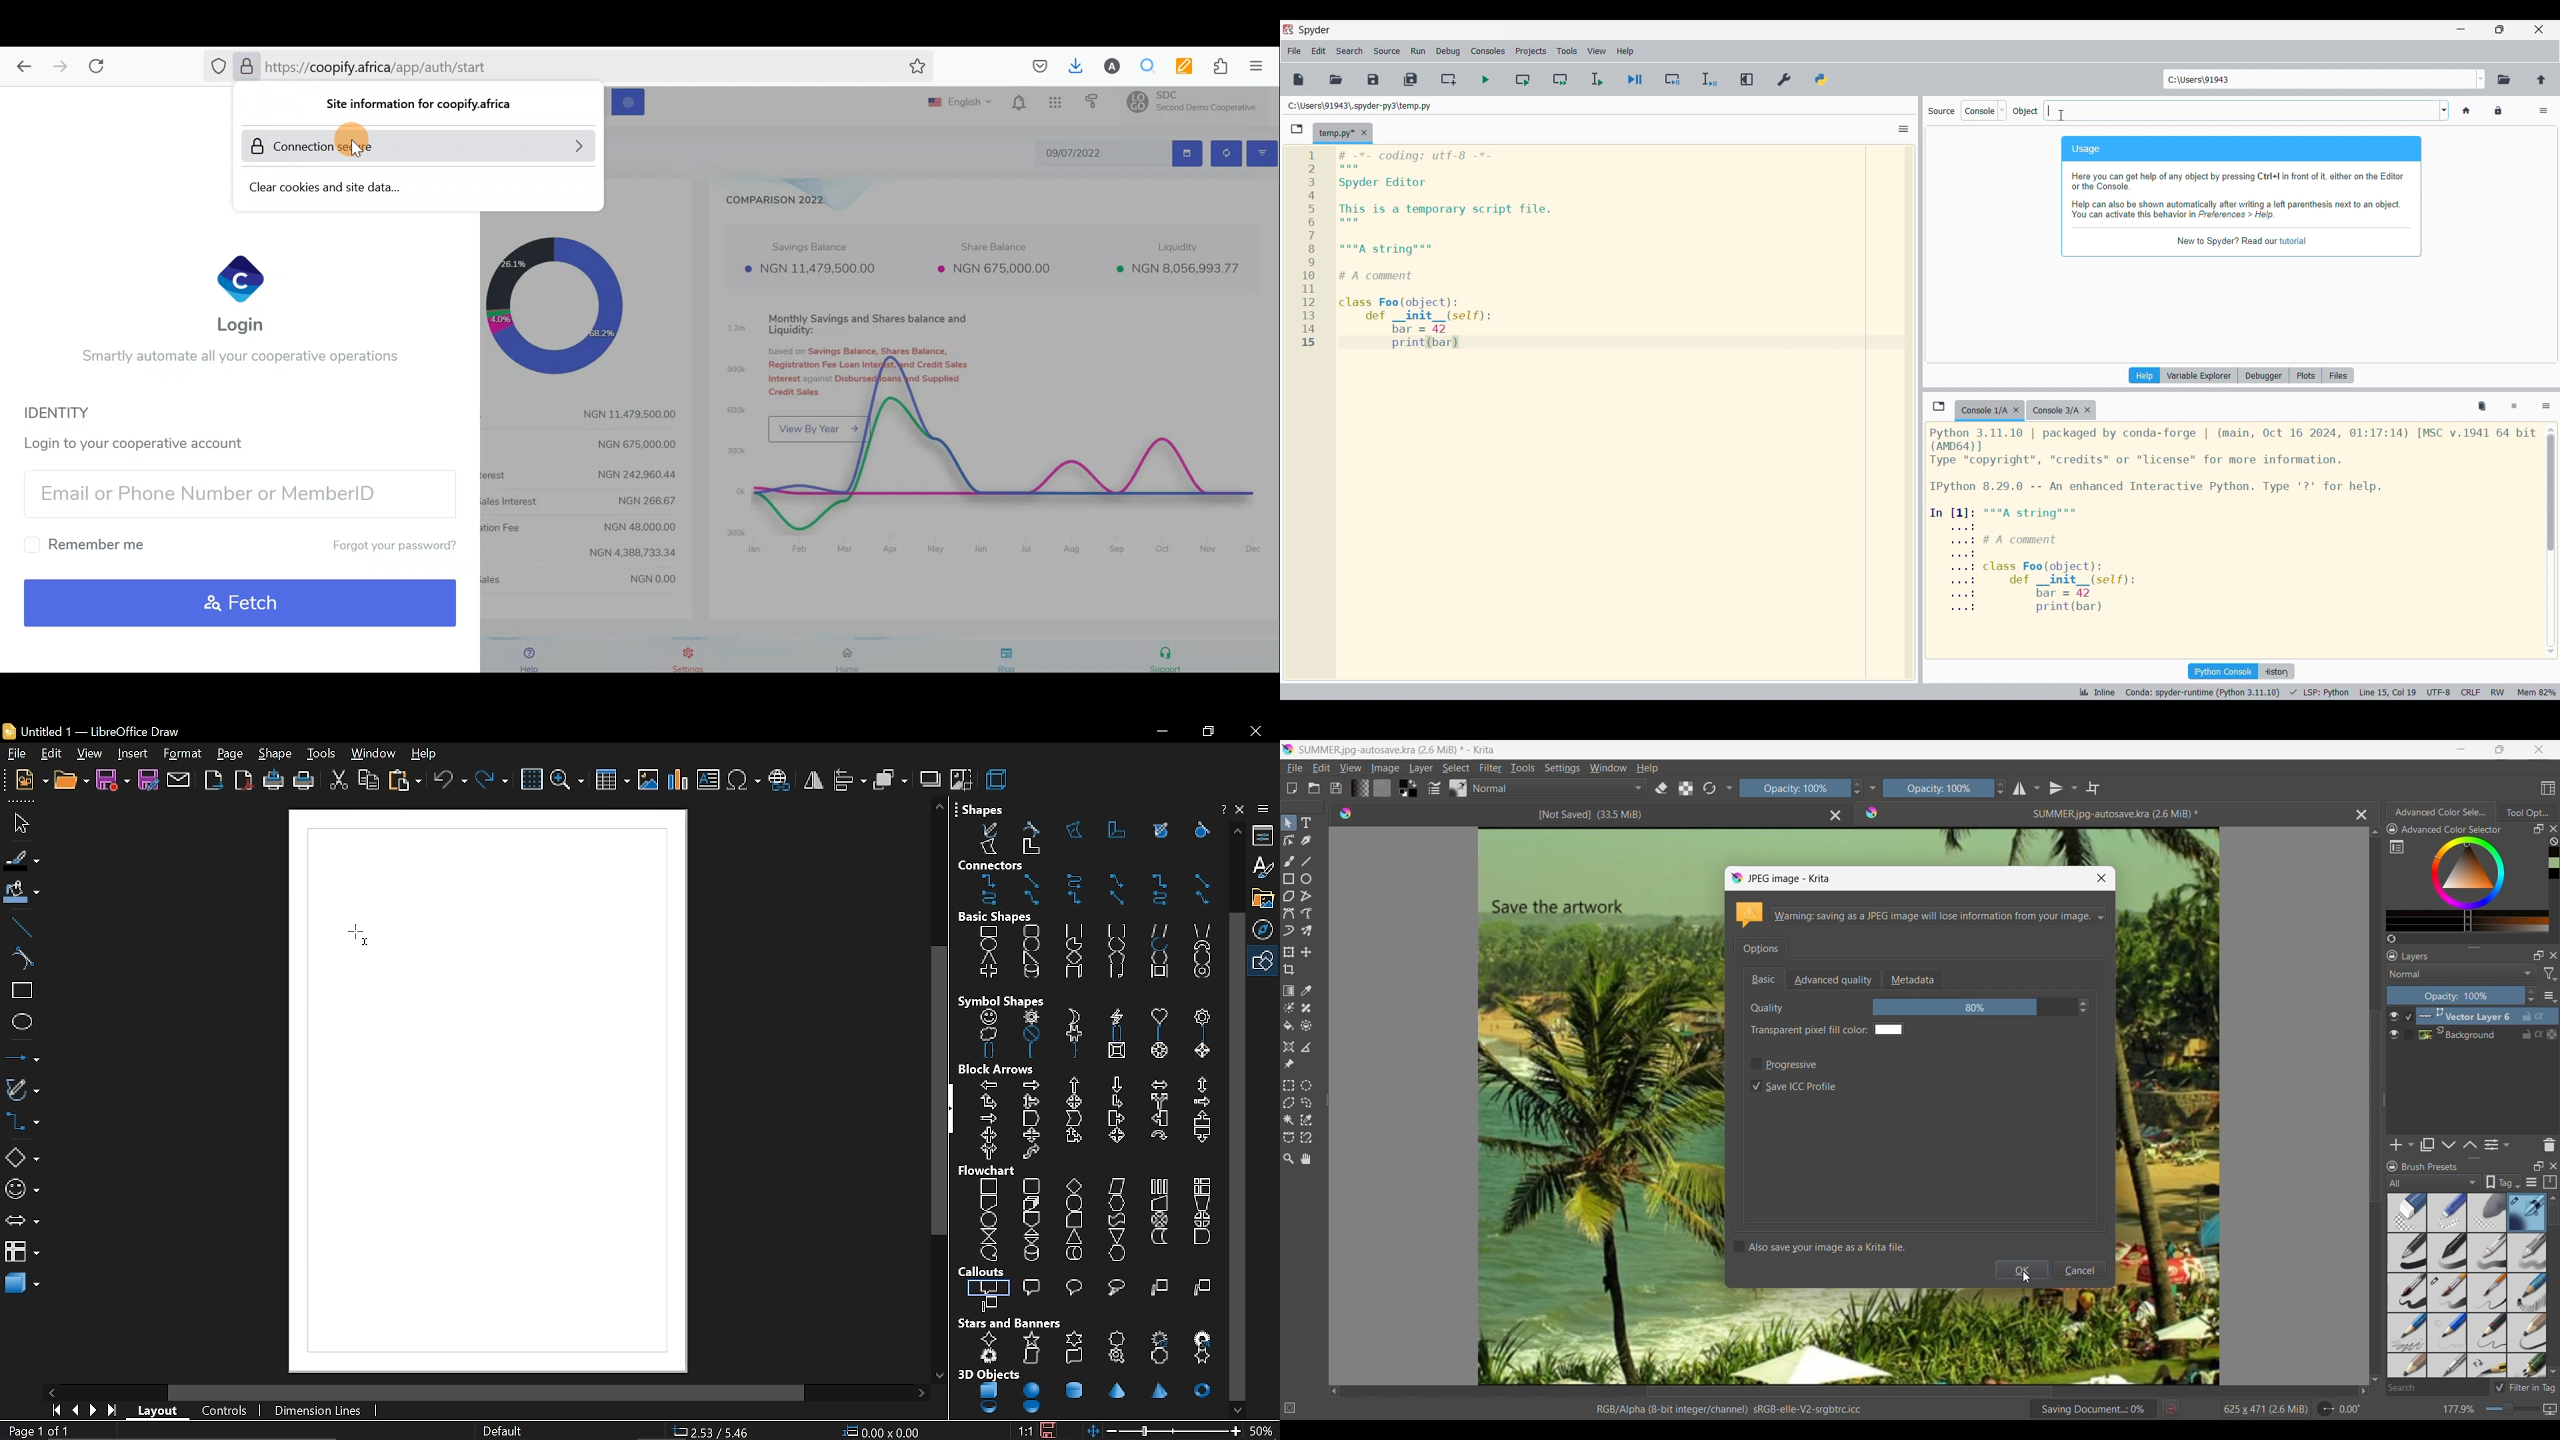 Image resolution: width=2576 pixels, height=1456 pixels. Describe the element at coordinates (1385, 768) in the screenshot. I see `Image` at that location.